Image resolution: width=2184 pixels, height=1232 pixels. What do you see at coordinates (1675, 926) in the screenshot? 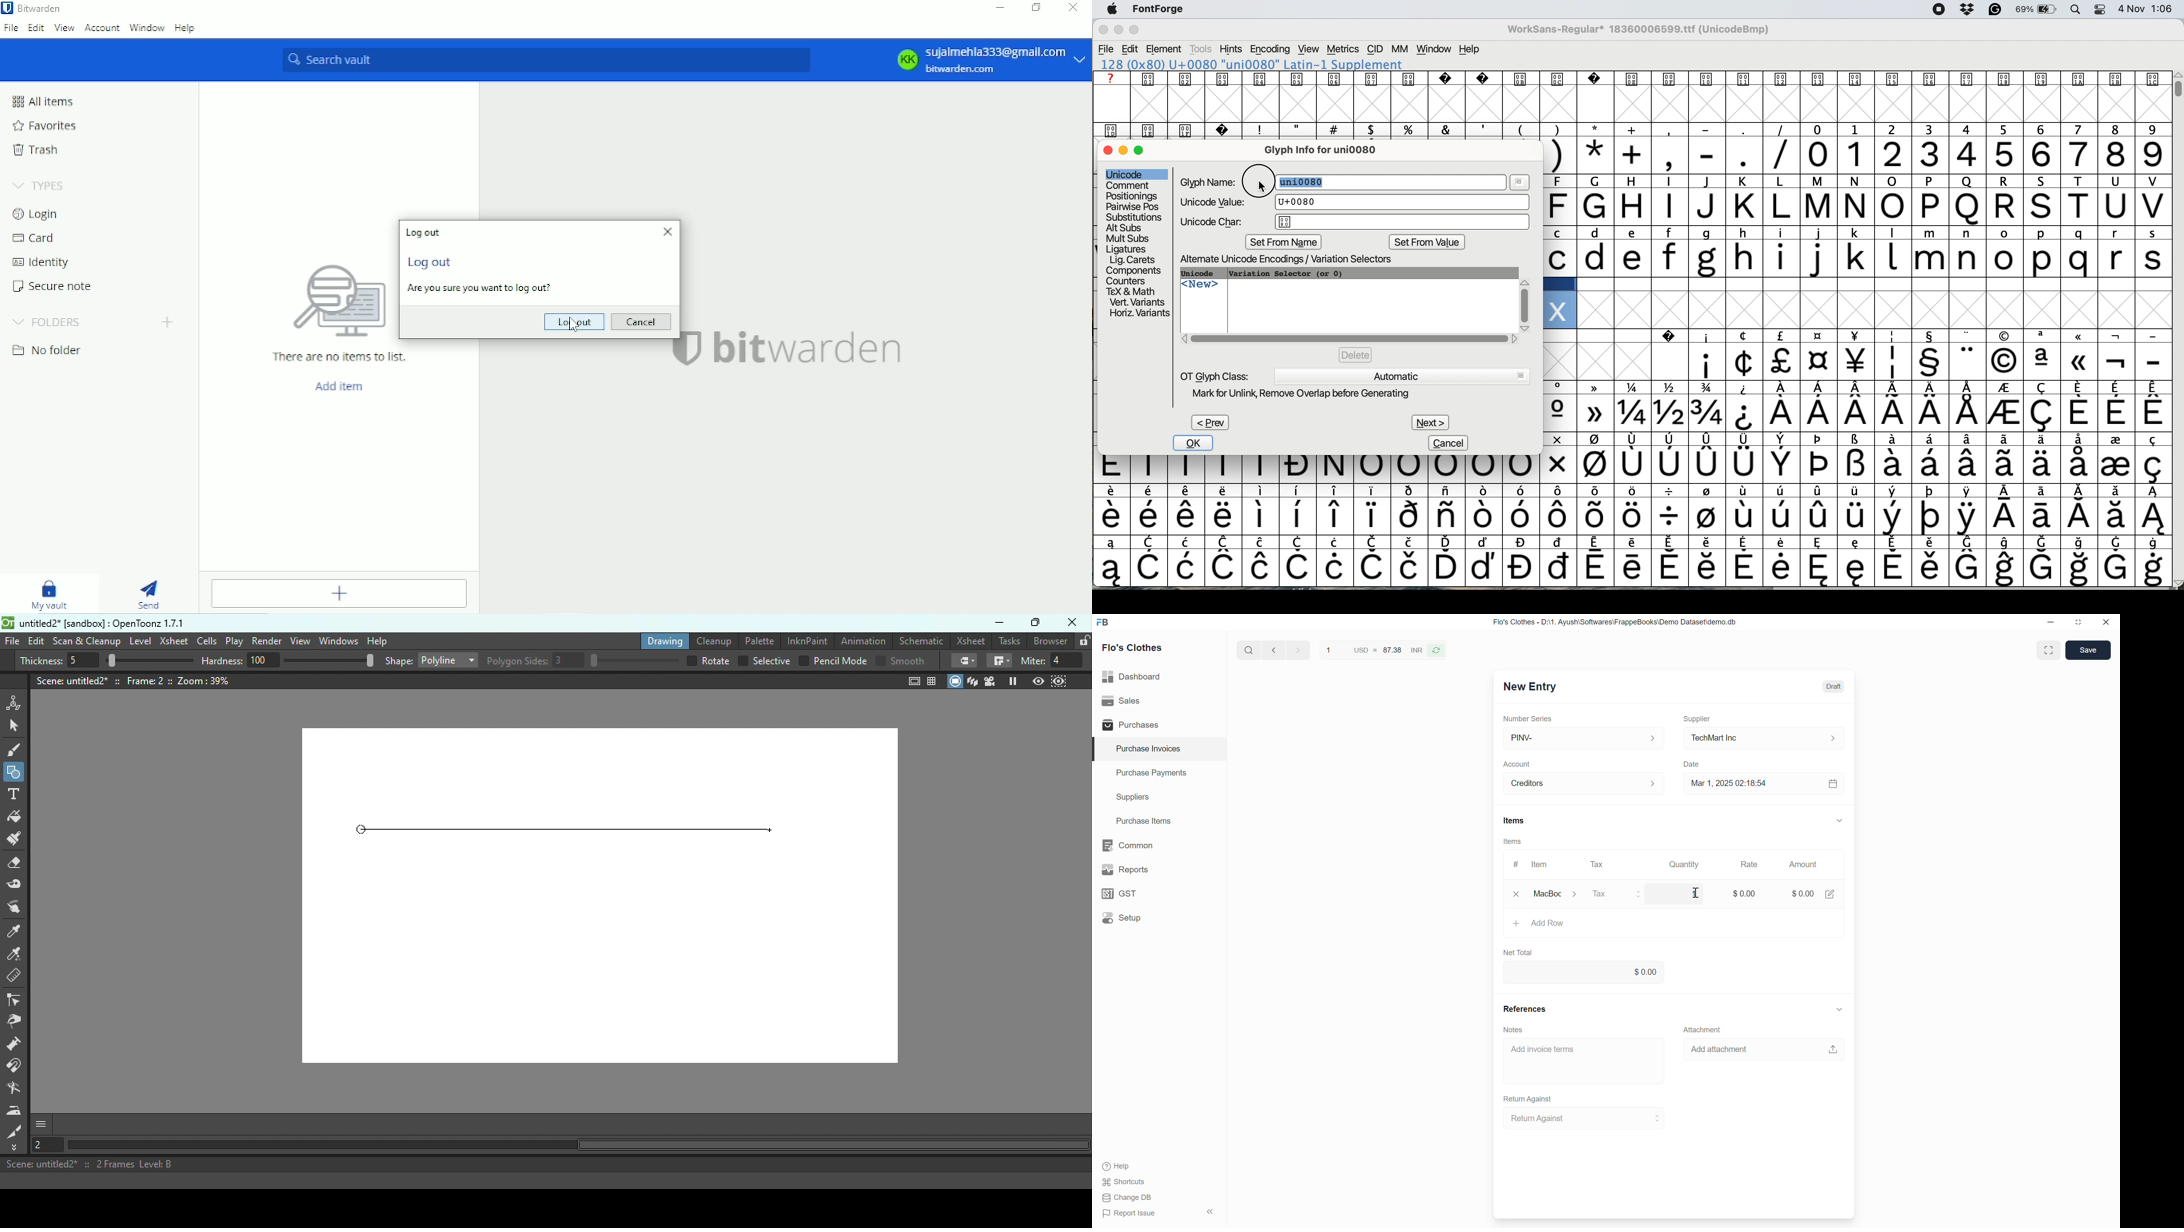
I see `Add Row` at bounding box center [1675, 926].